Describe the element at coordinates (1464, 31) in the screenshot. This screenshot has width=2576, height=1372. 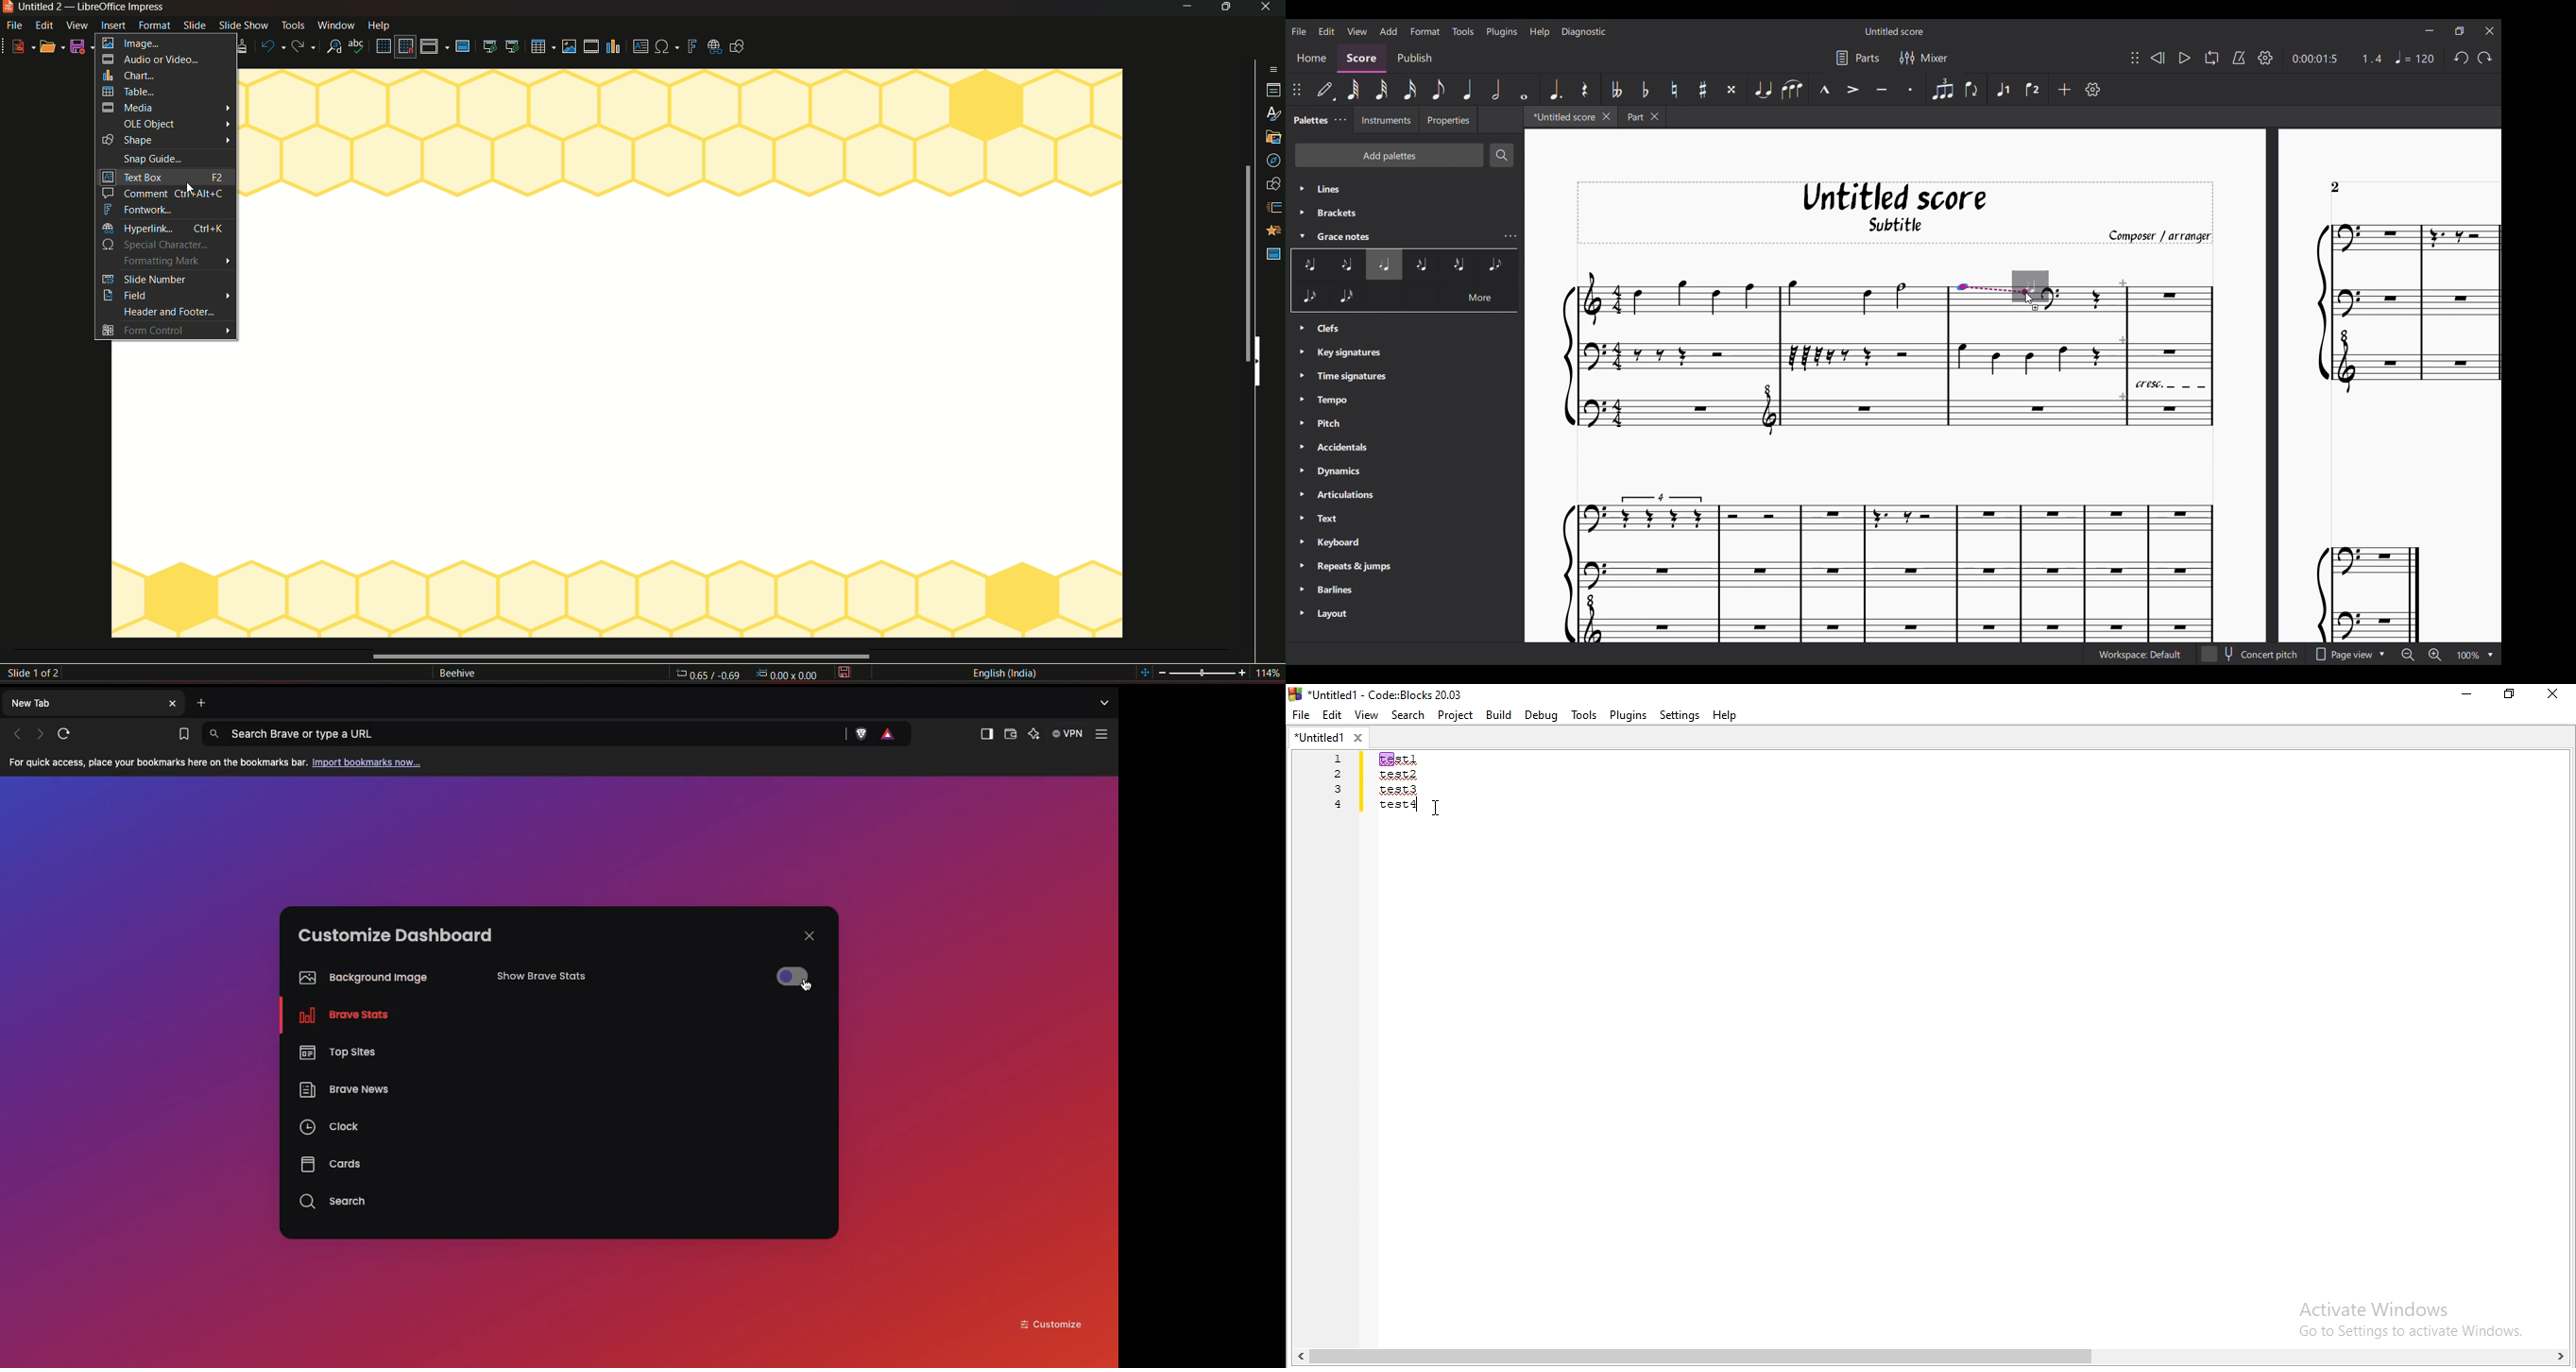
I see `Tools menu` at that location.